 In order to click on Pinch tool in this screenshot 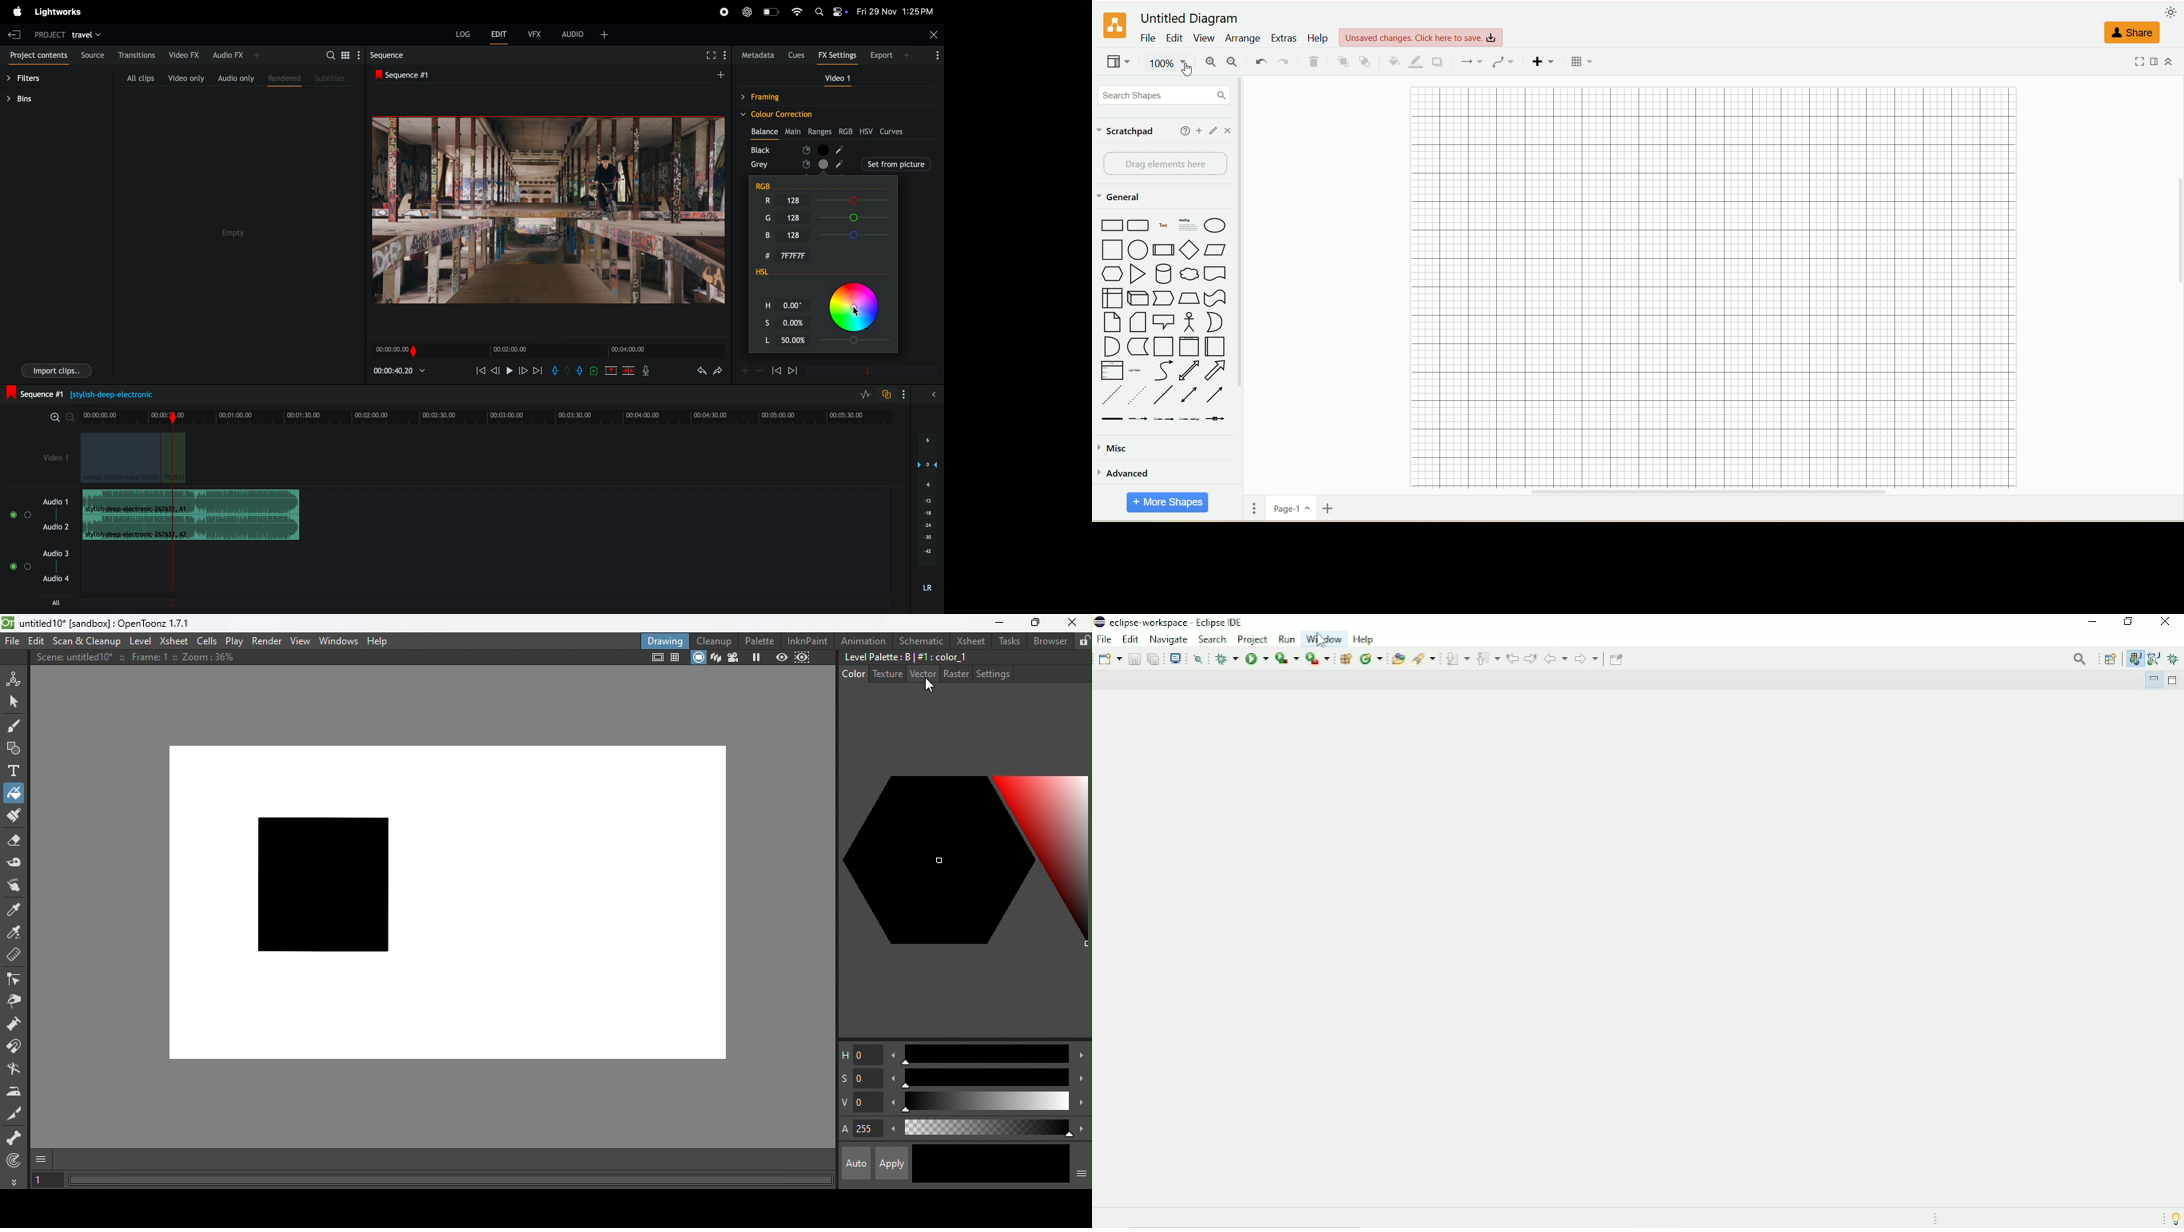, I will do `click(17, 1001)`.